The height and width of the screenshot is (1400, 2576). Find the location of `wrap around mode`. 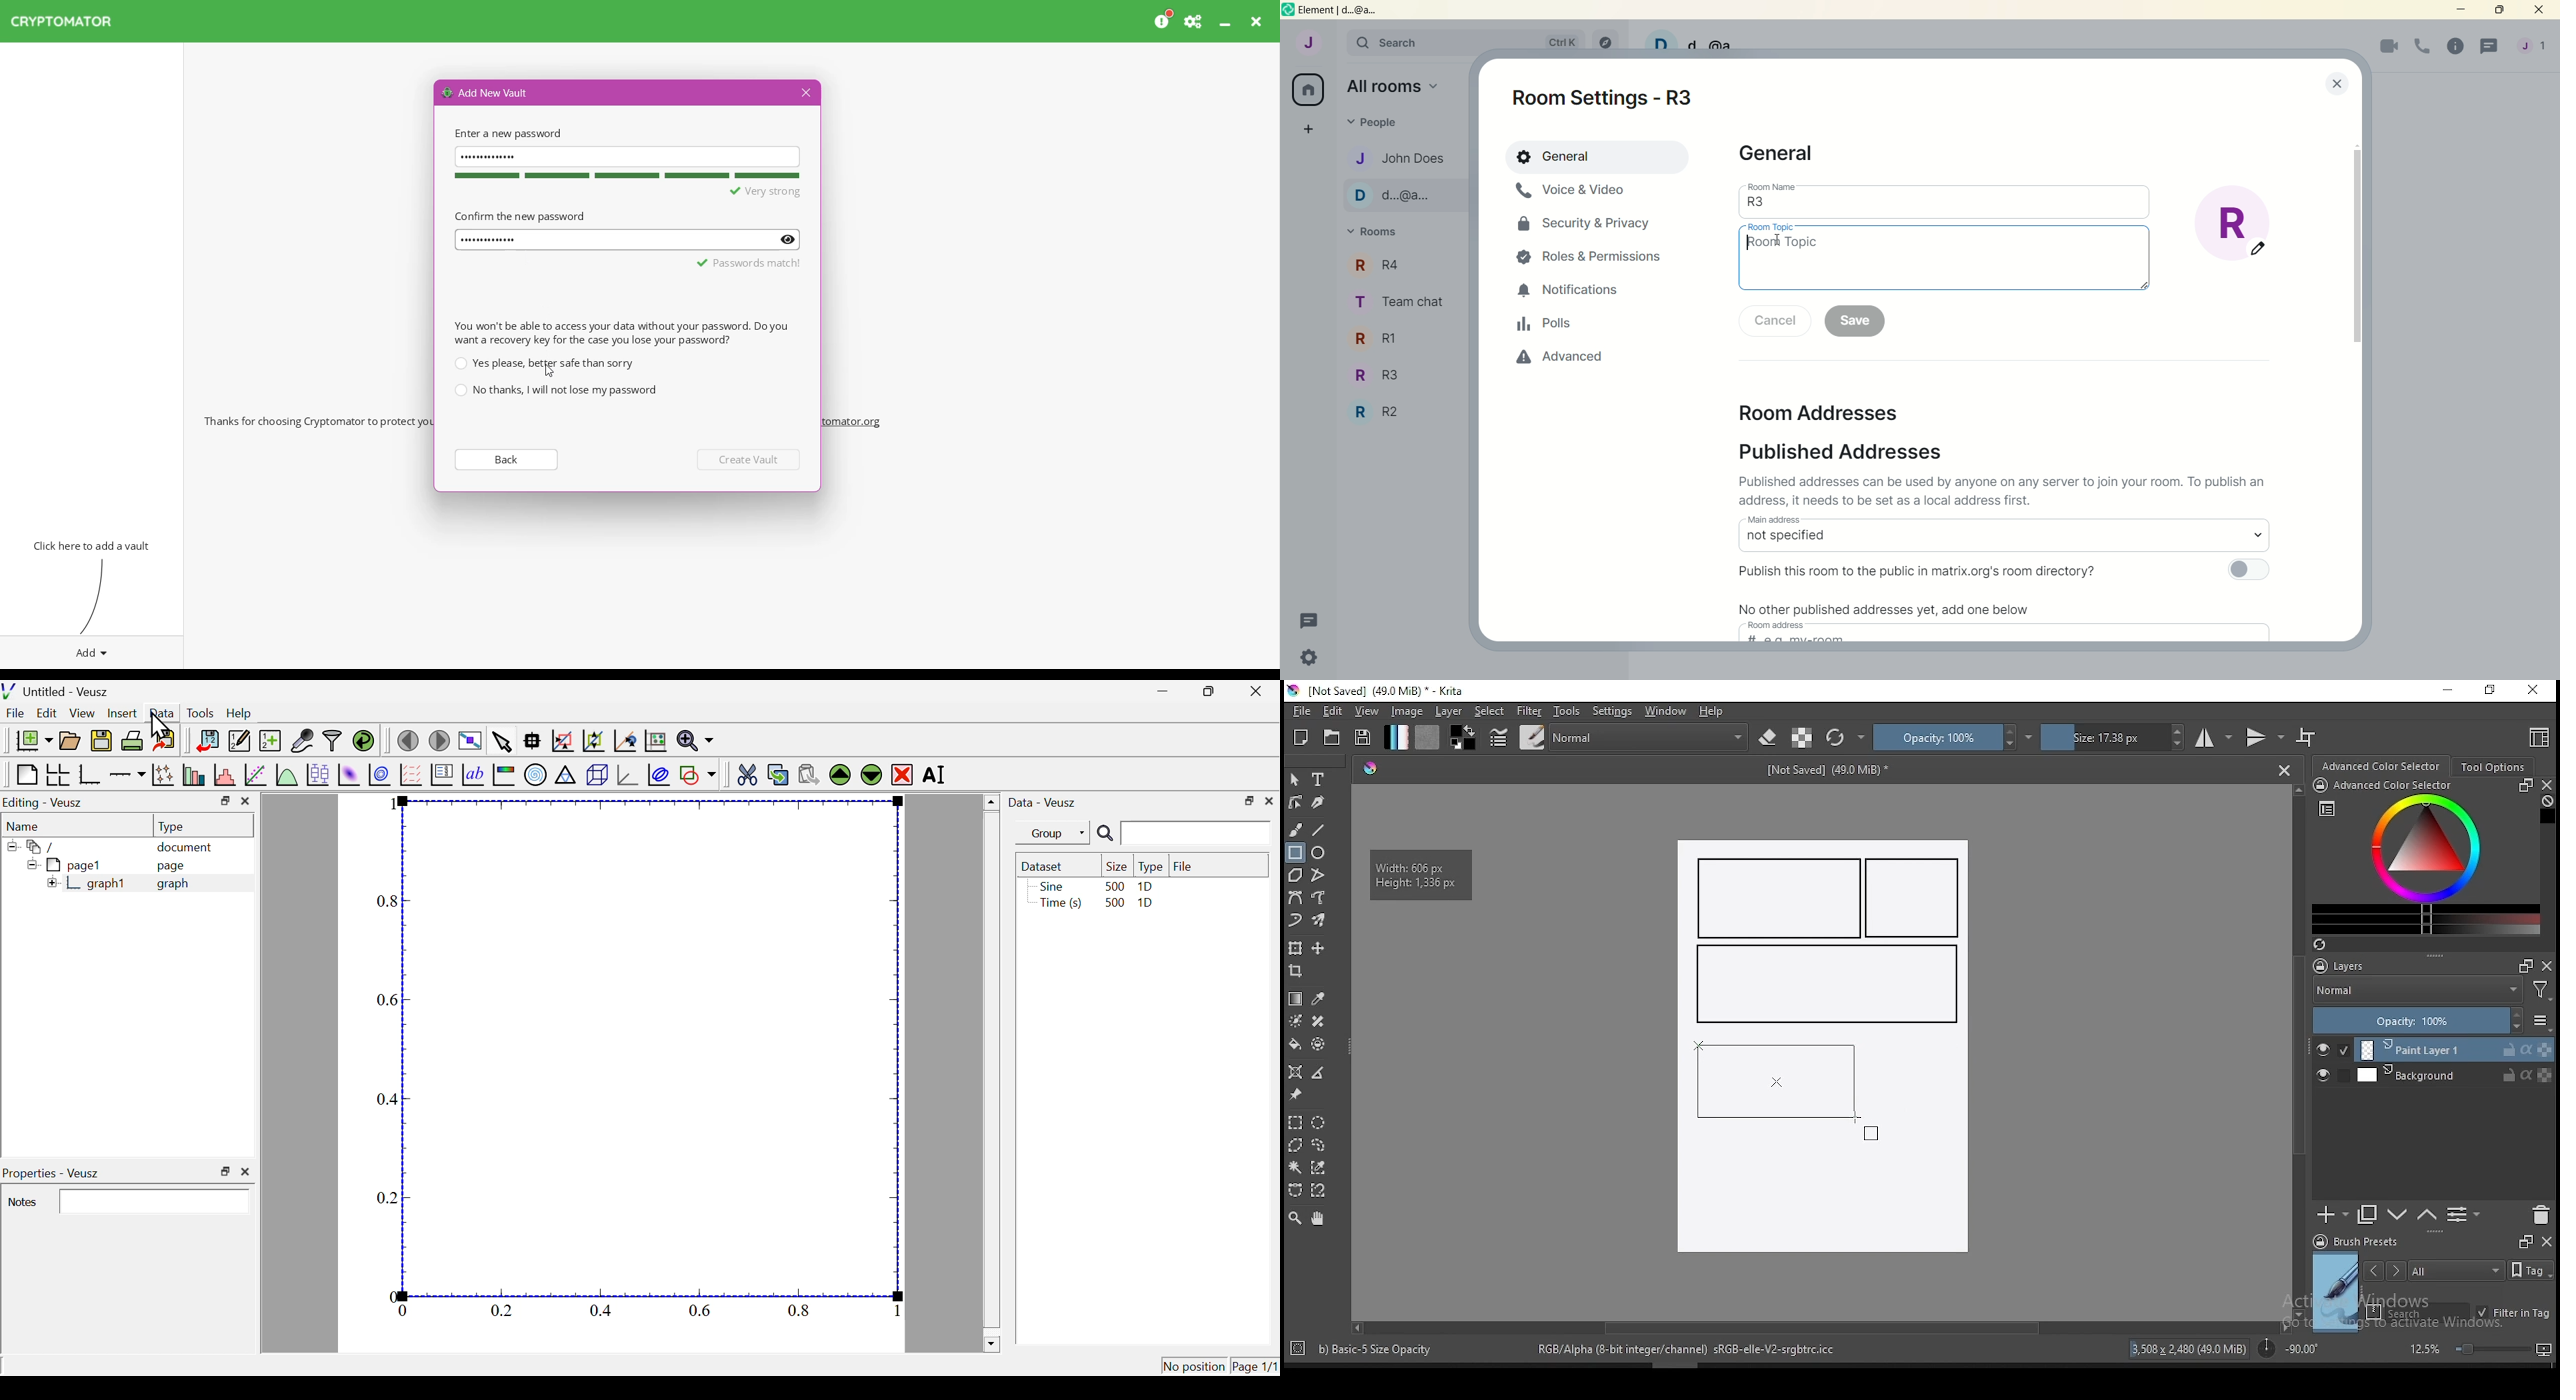

wrap around mode is located at coordinates (2307, 737).